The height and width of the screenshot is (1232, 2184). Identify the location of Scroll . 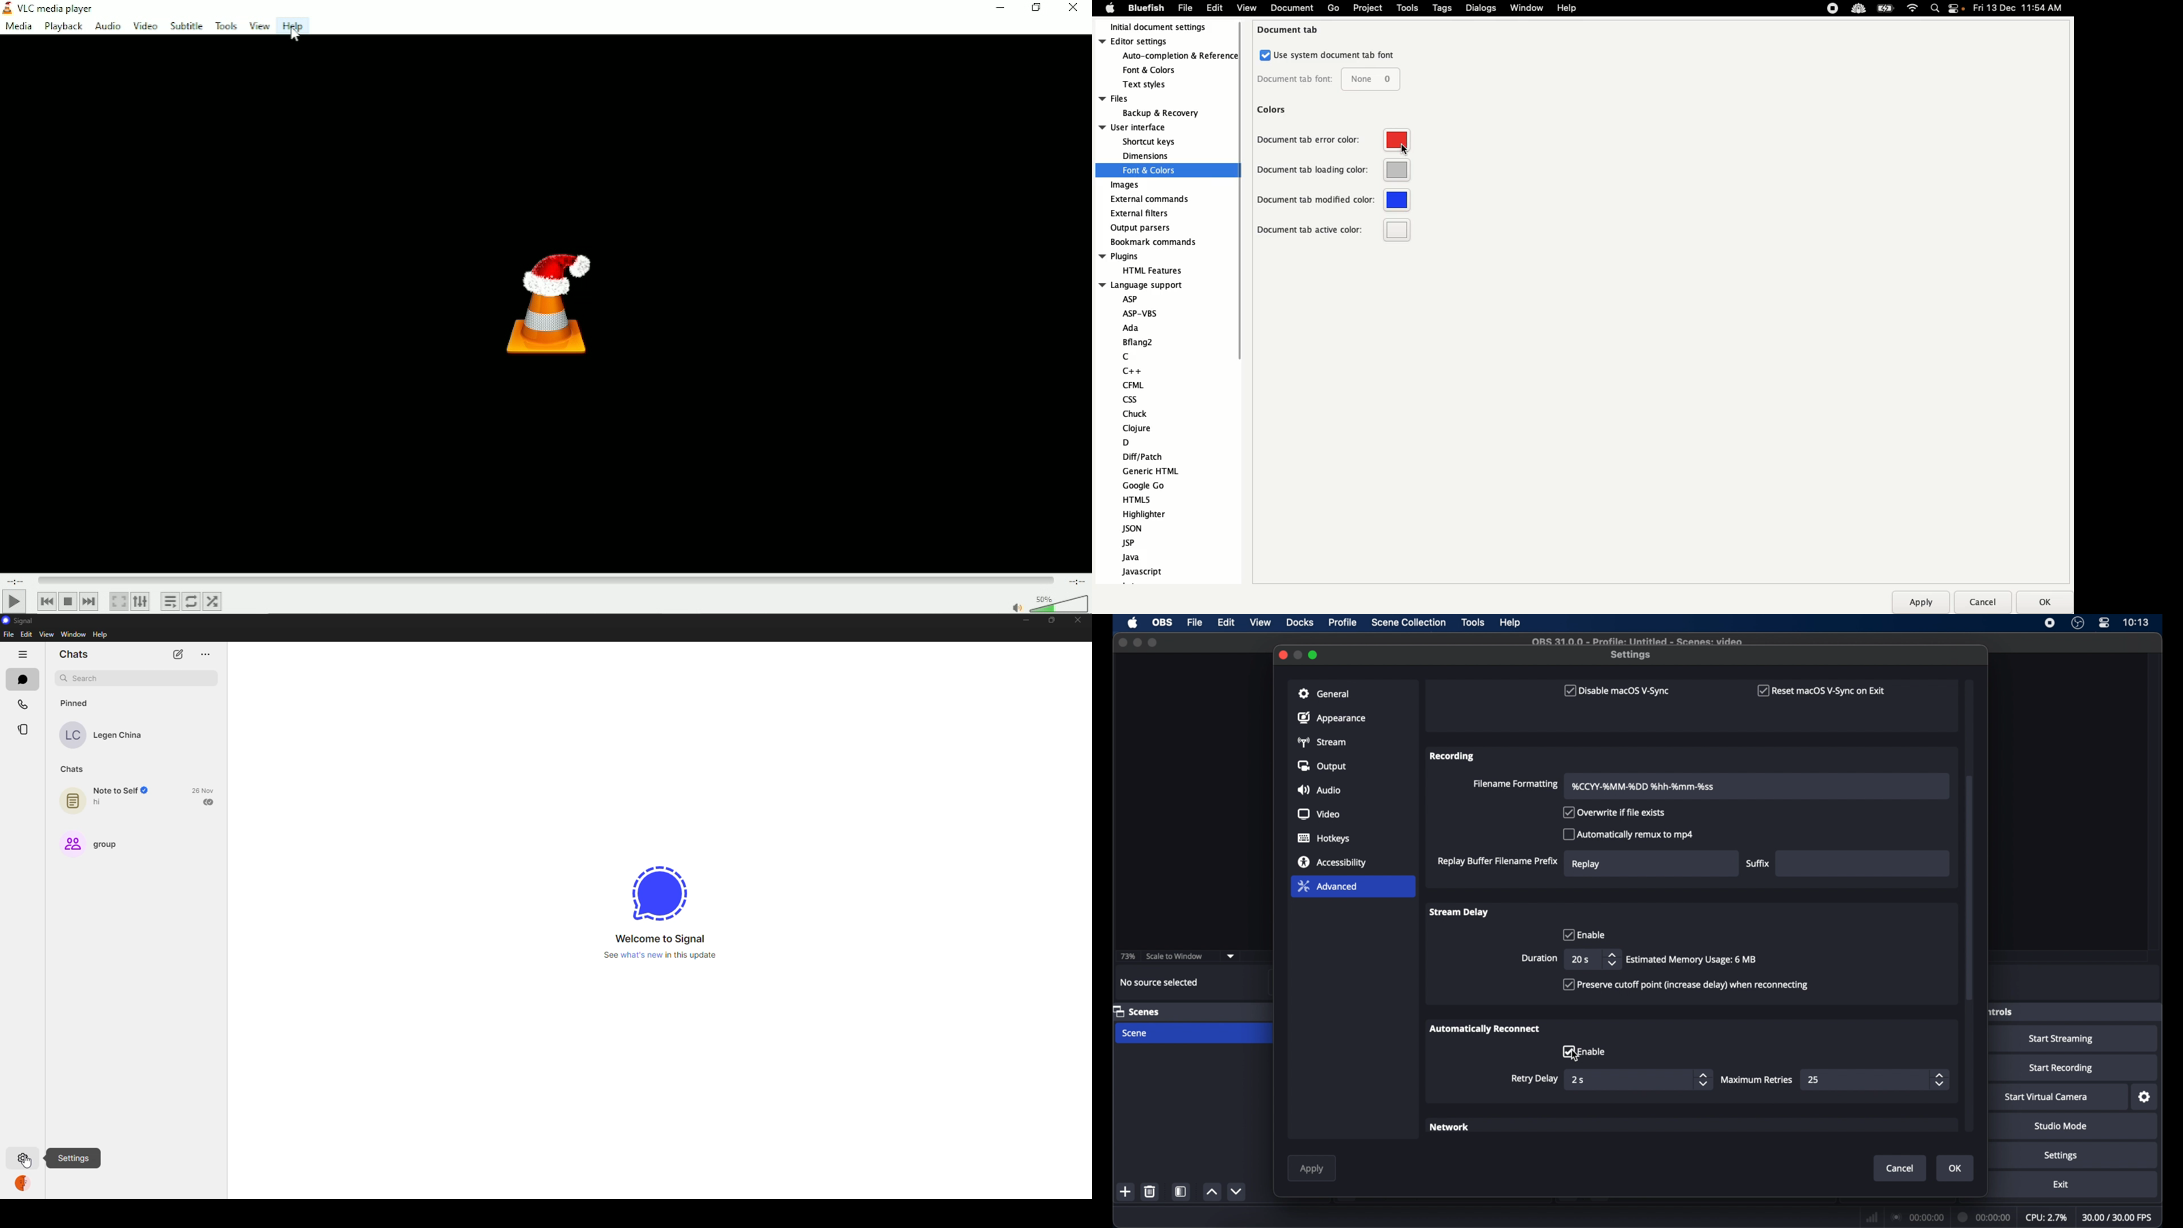
(1236, 228).